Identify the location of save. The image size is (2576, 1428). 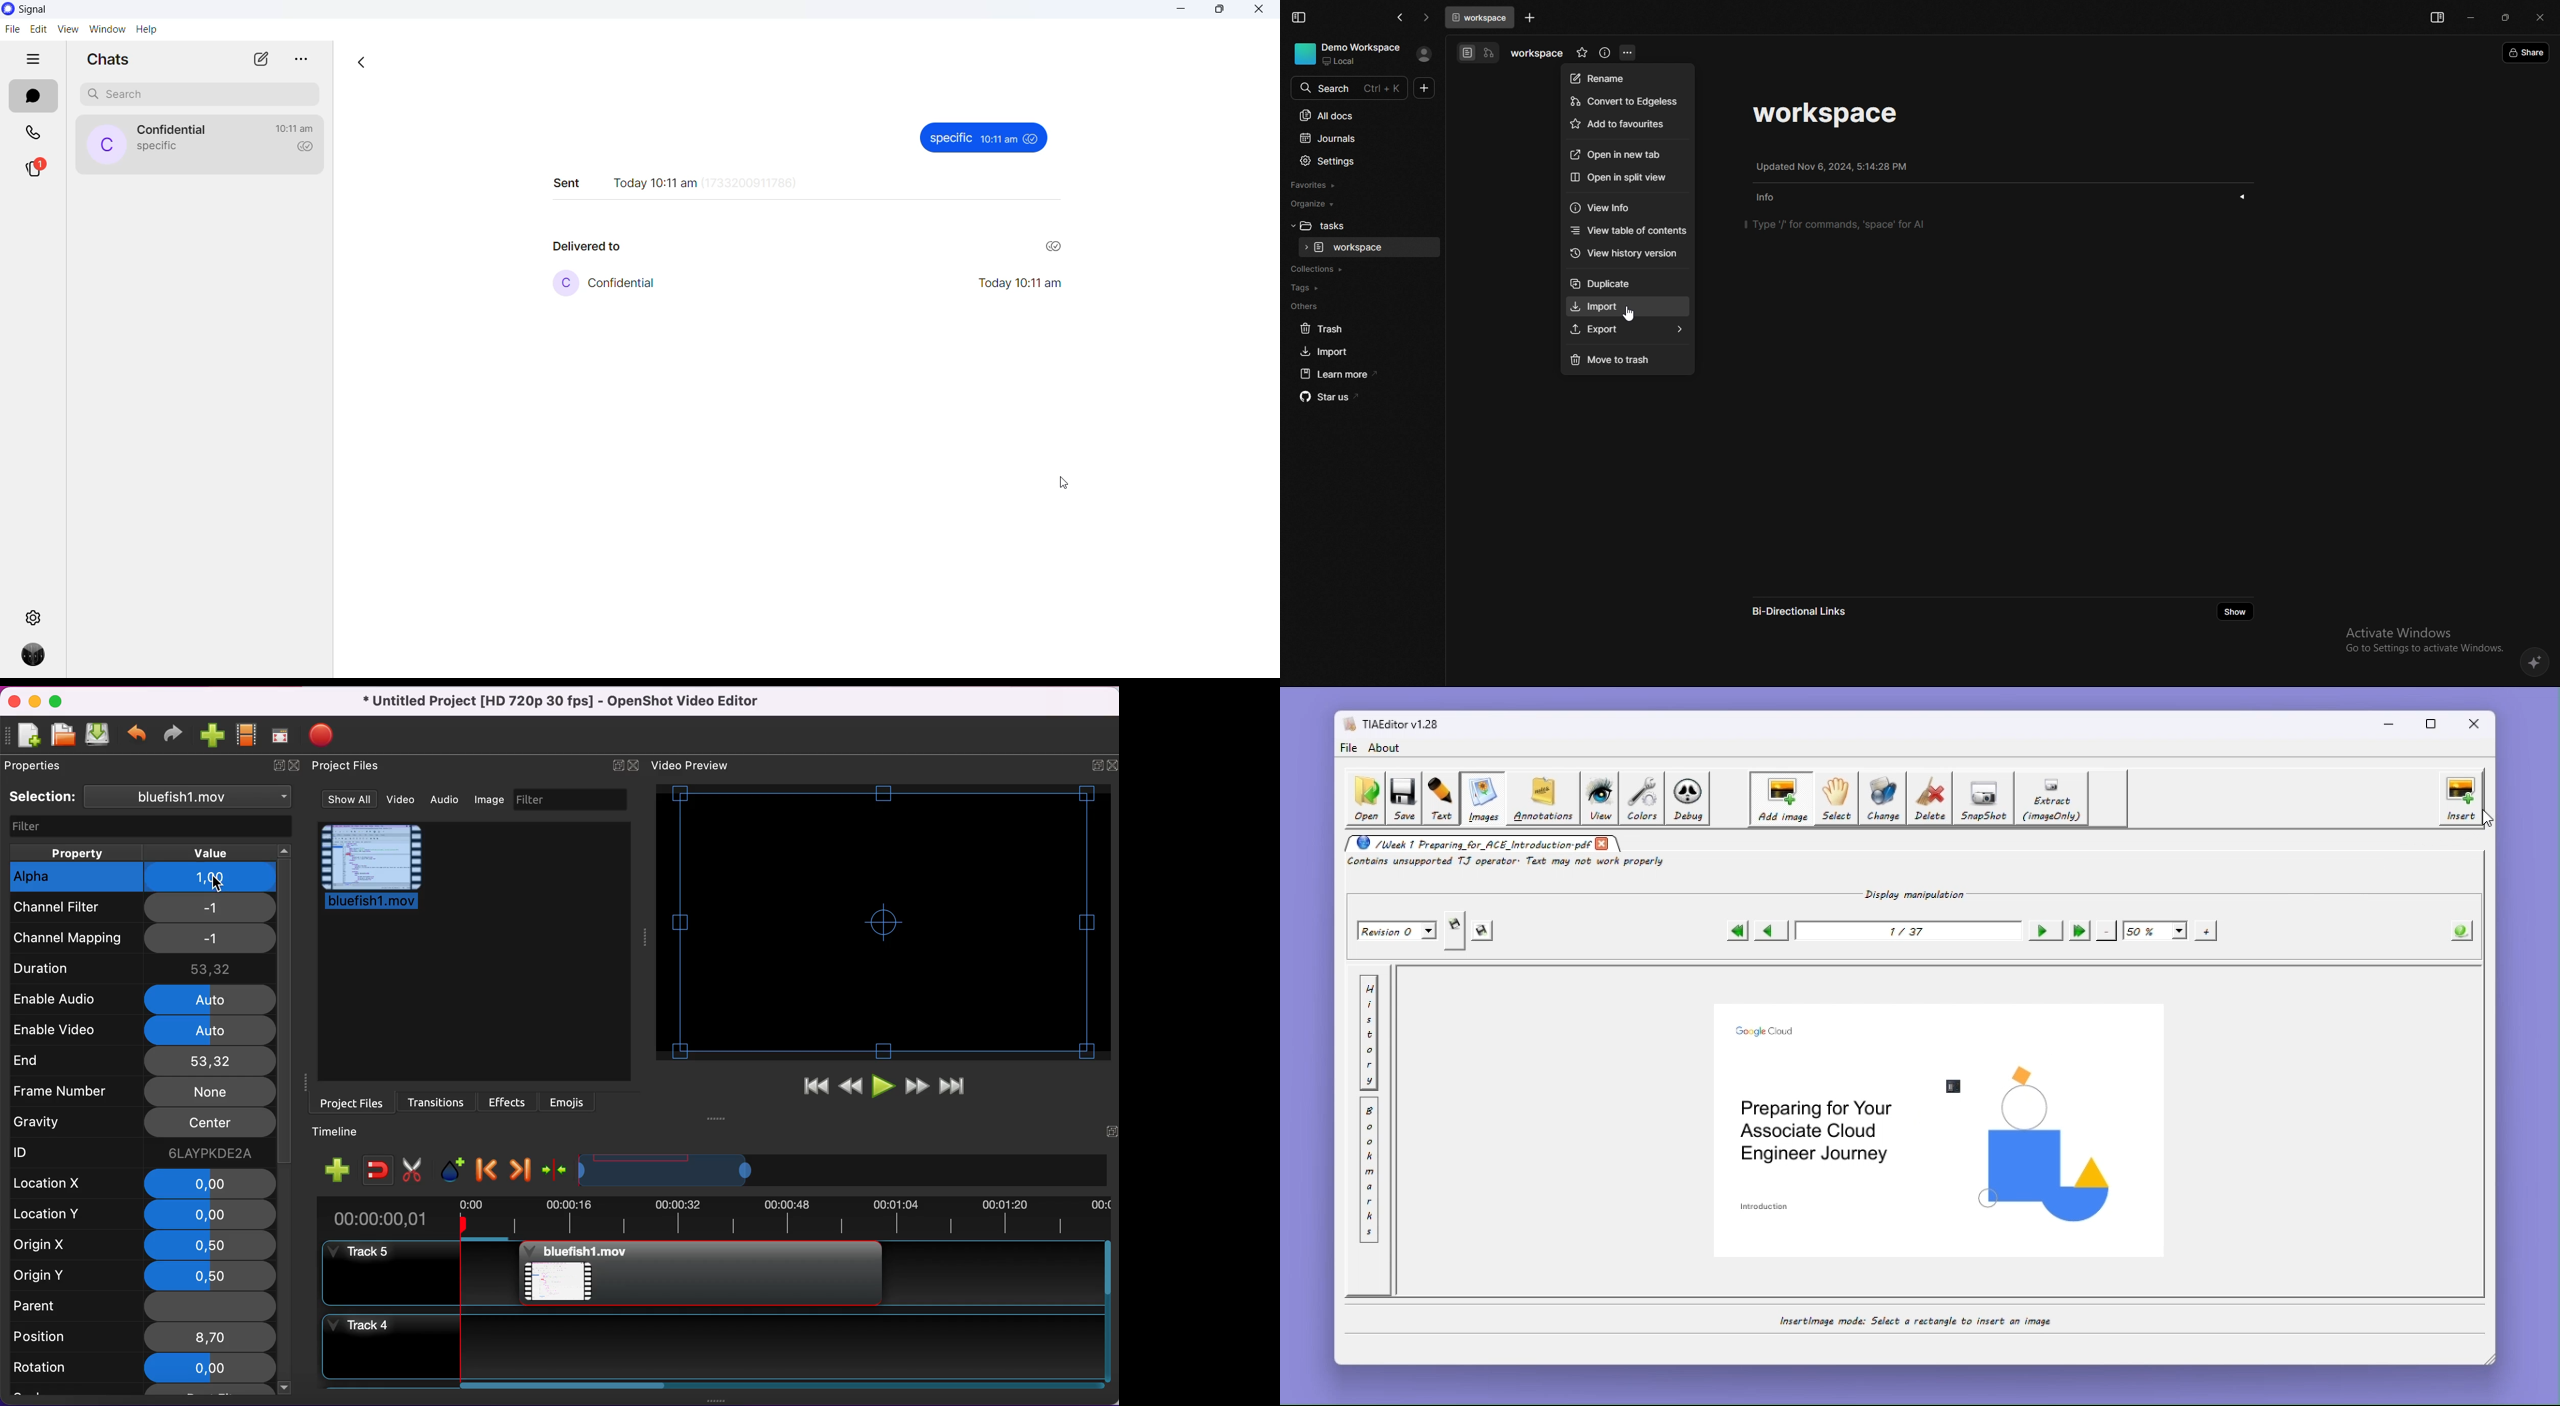
(1403, 800).